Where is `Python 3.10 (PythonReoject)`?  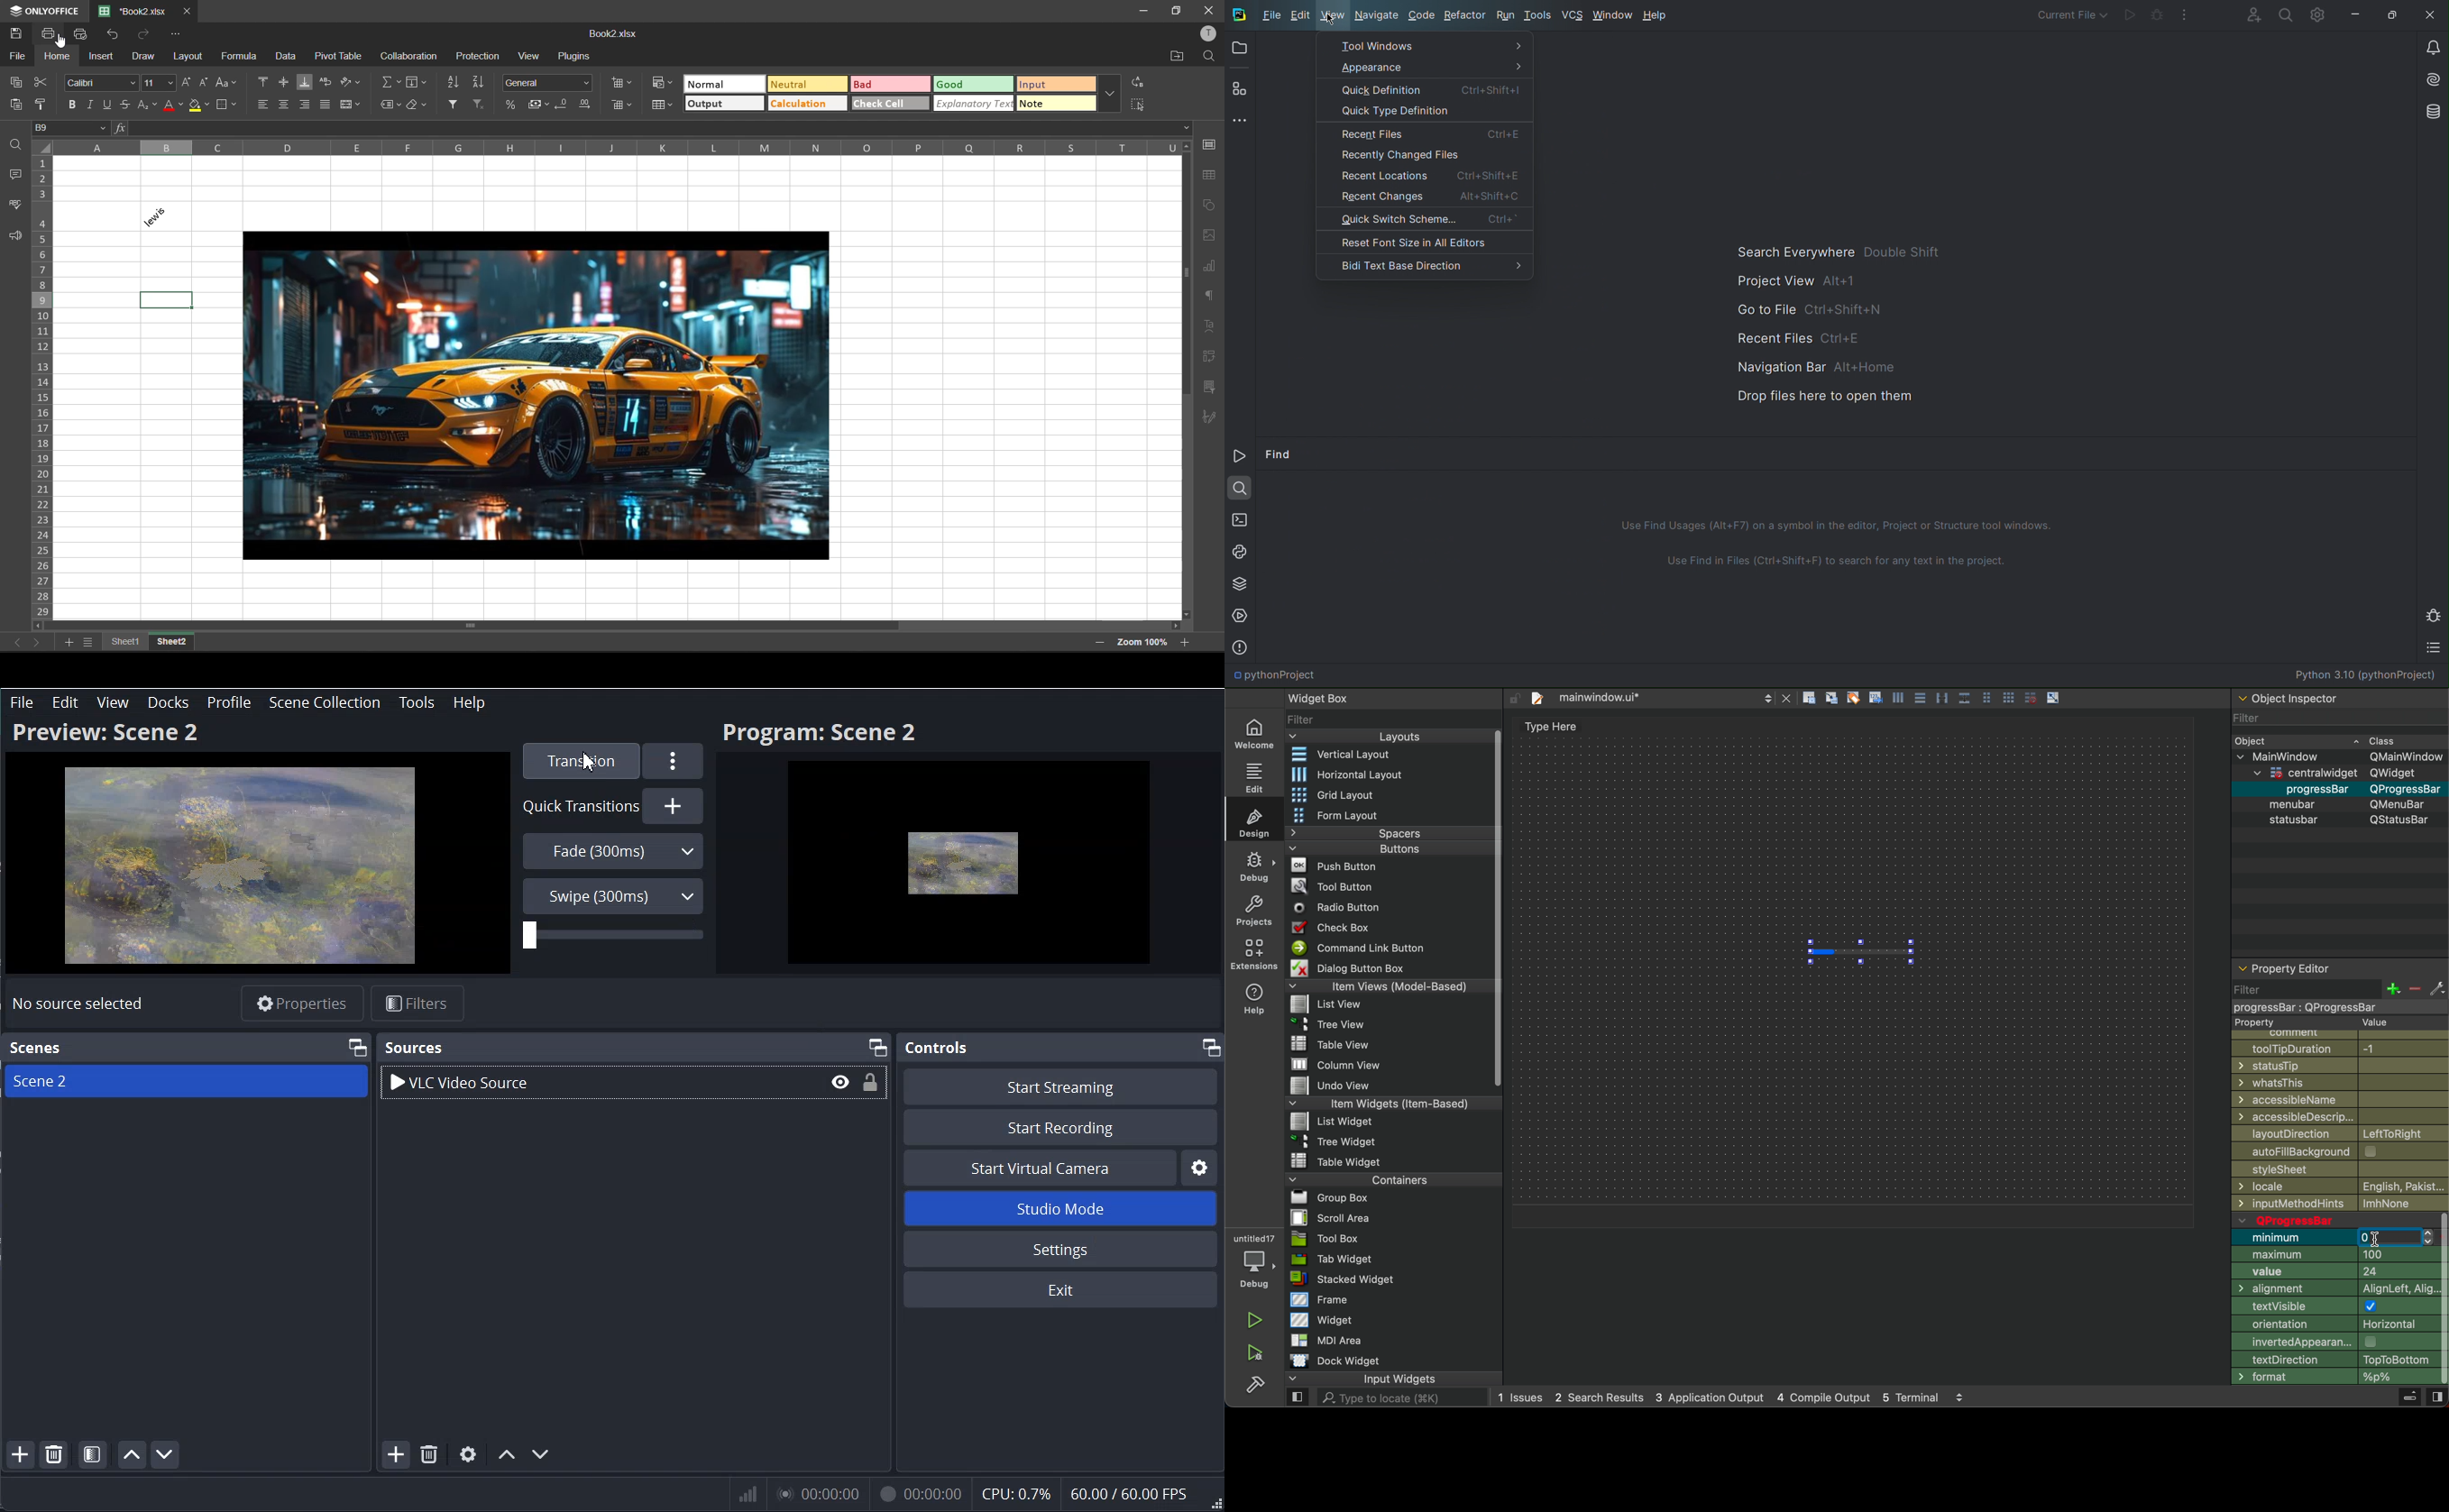 Python 3.10 (PythonReoject) is located at coordinates (2363, 675).